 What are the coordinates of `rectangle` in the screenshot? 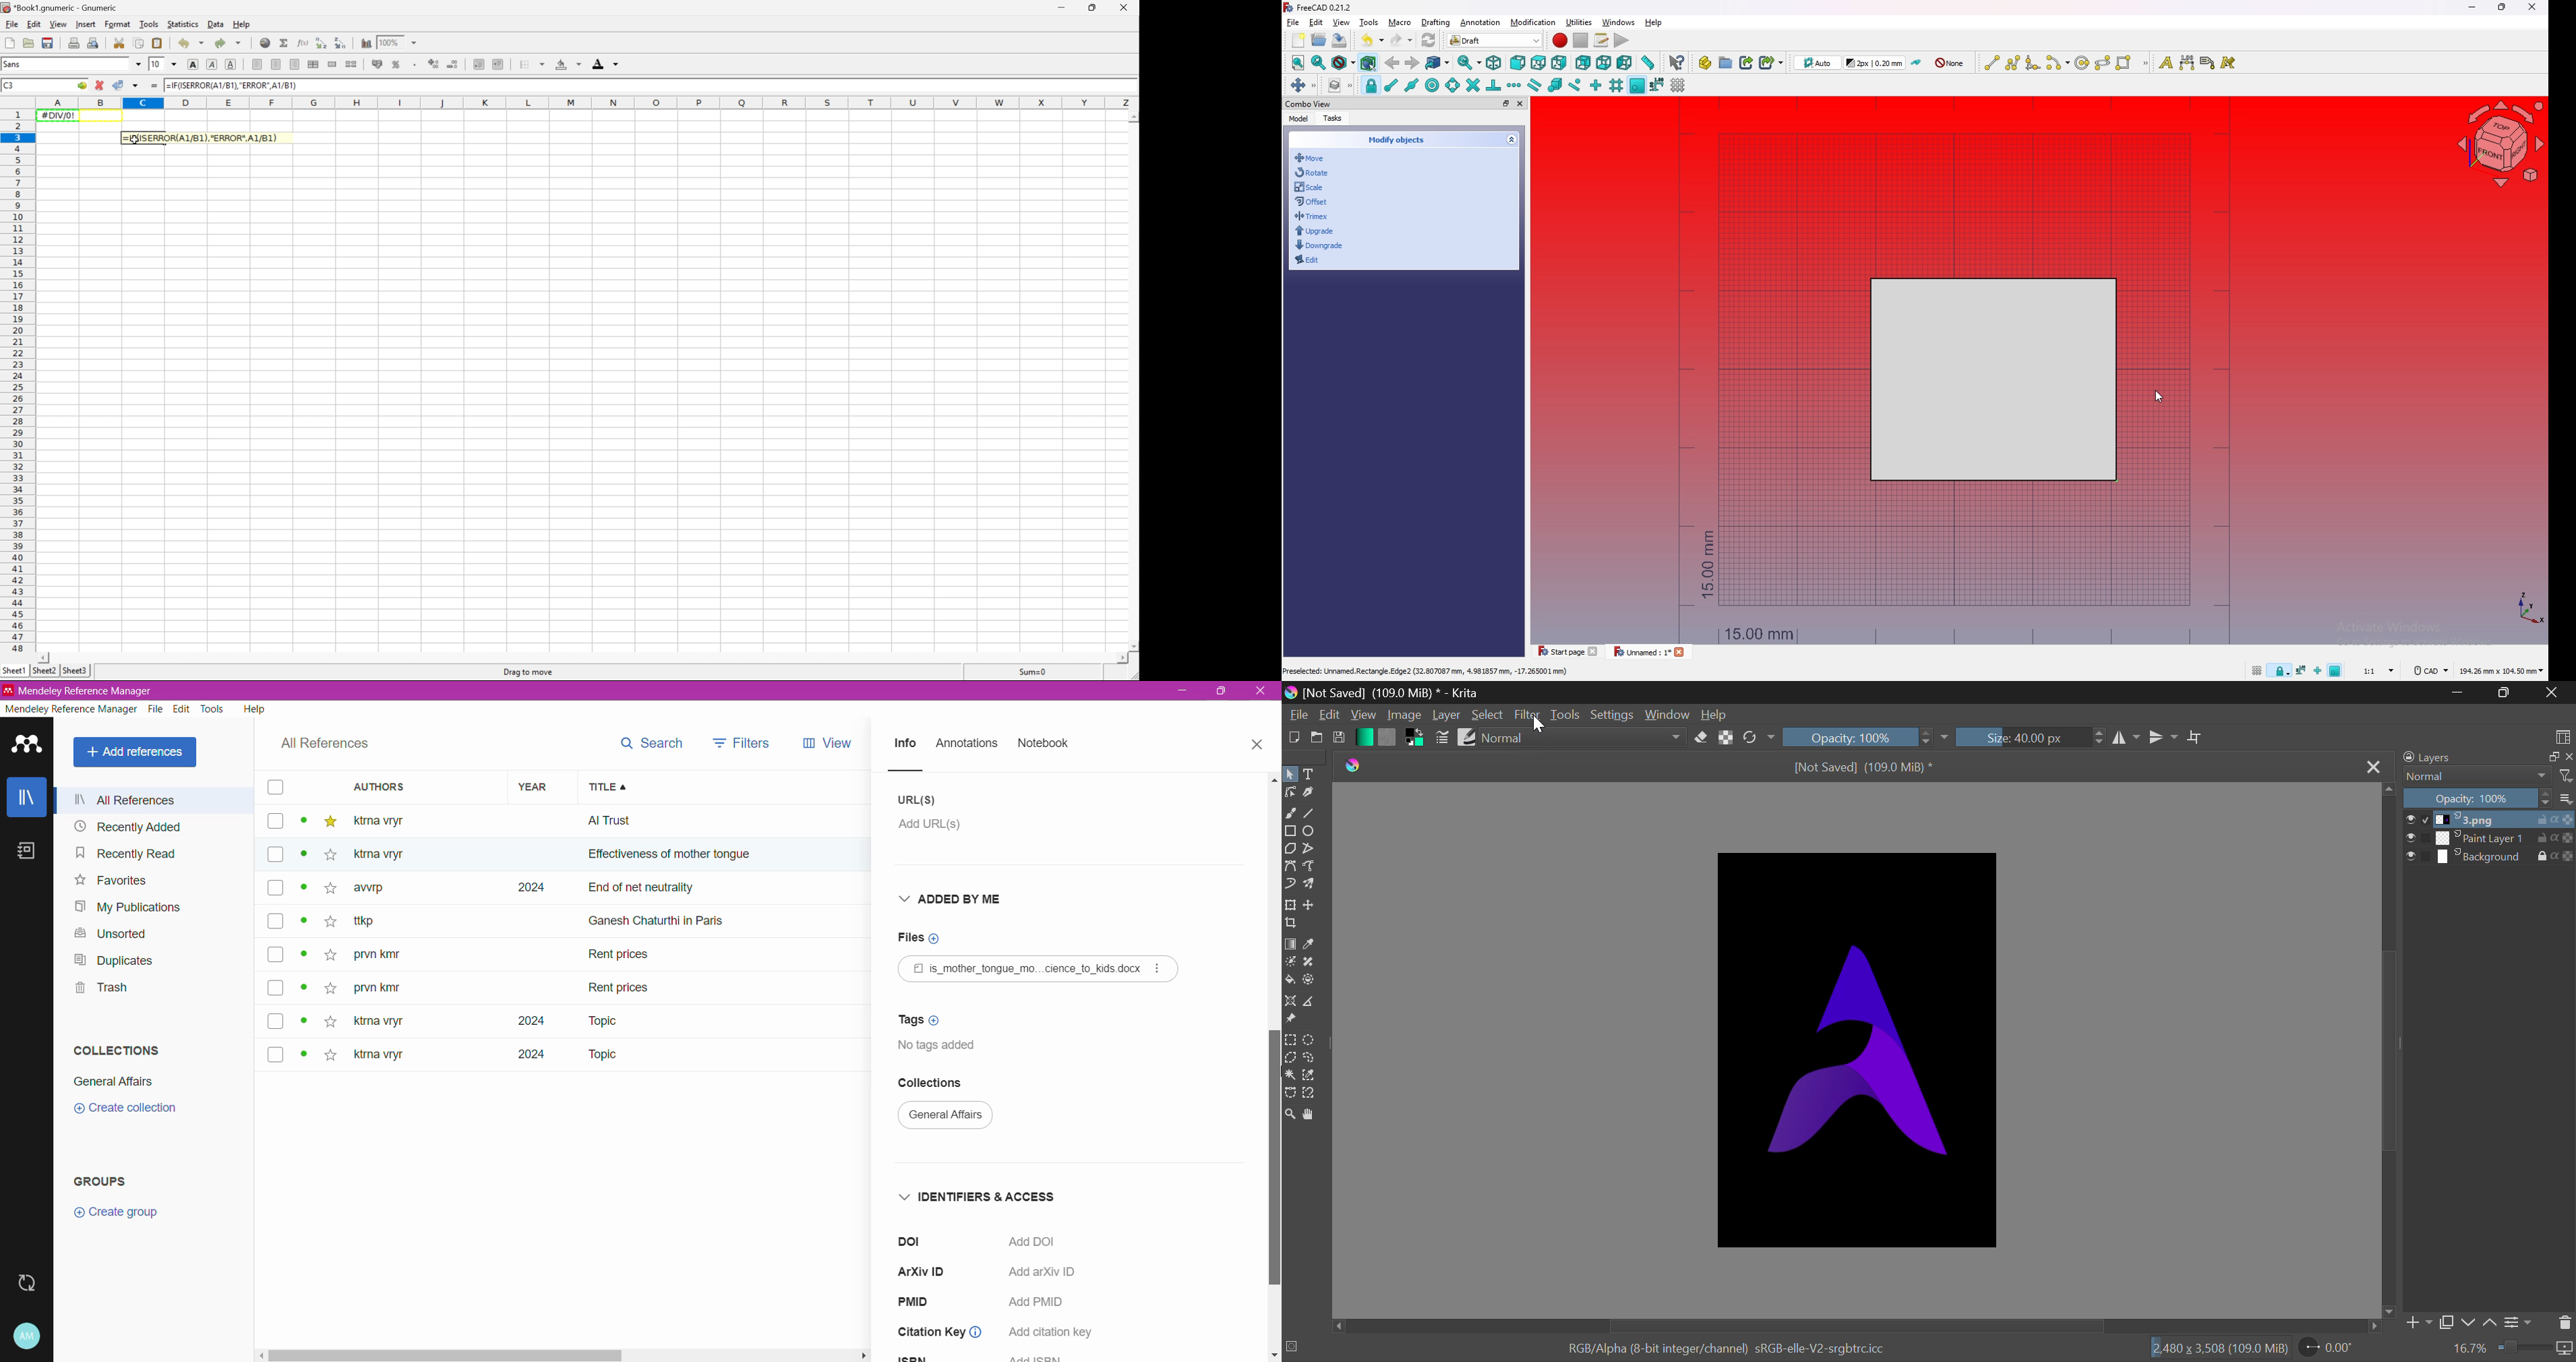 It's located at (1989, 379).